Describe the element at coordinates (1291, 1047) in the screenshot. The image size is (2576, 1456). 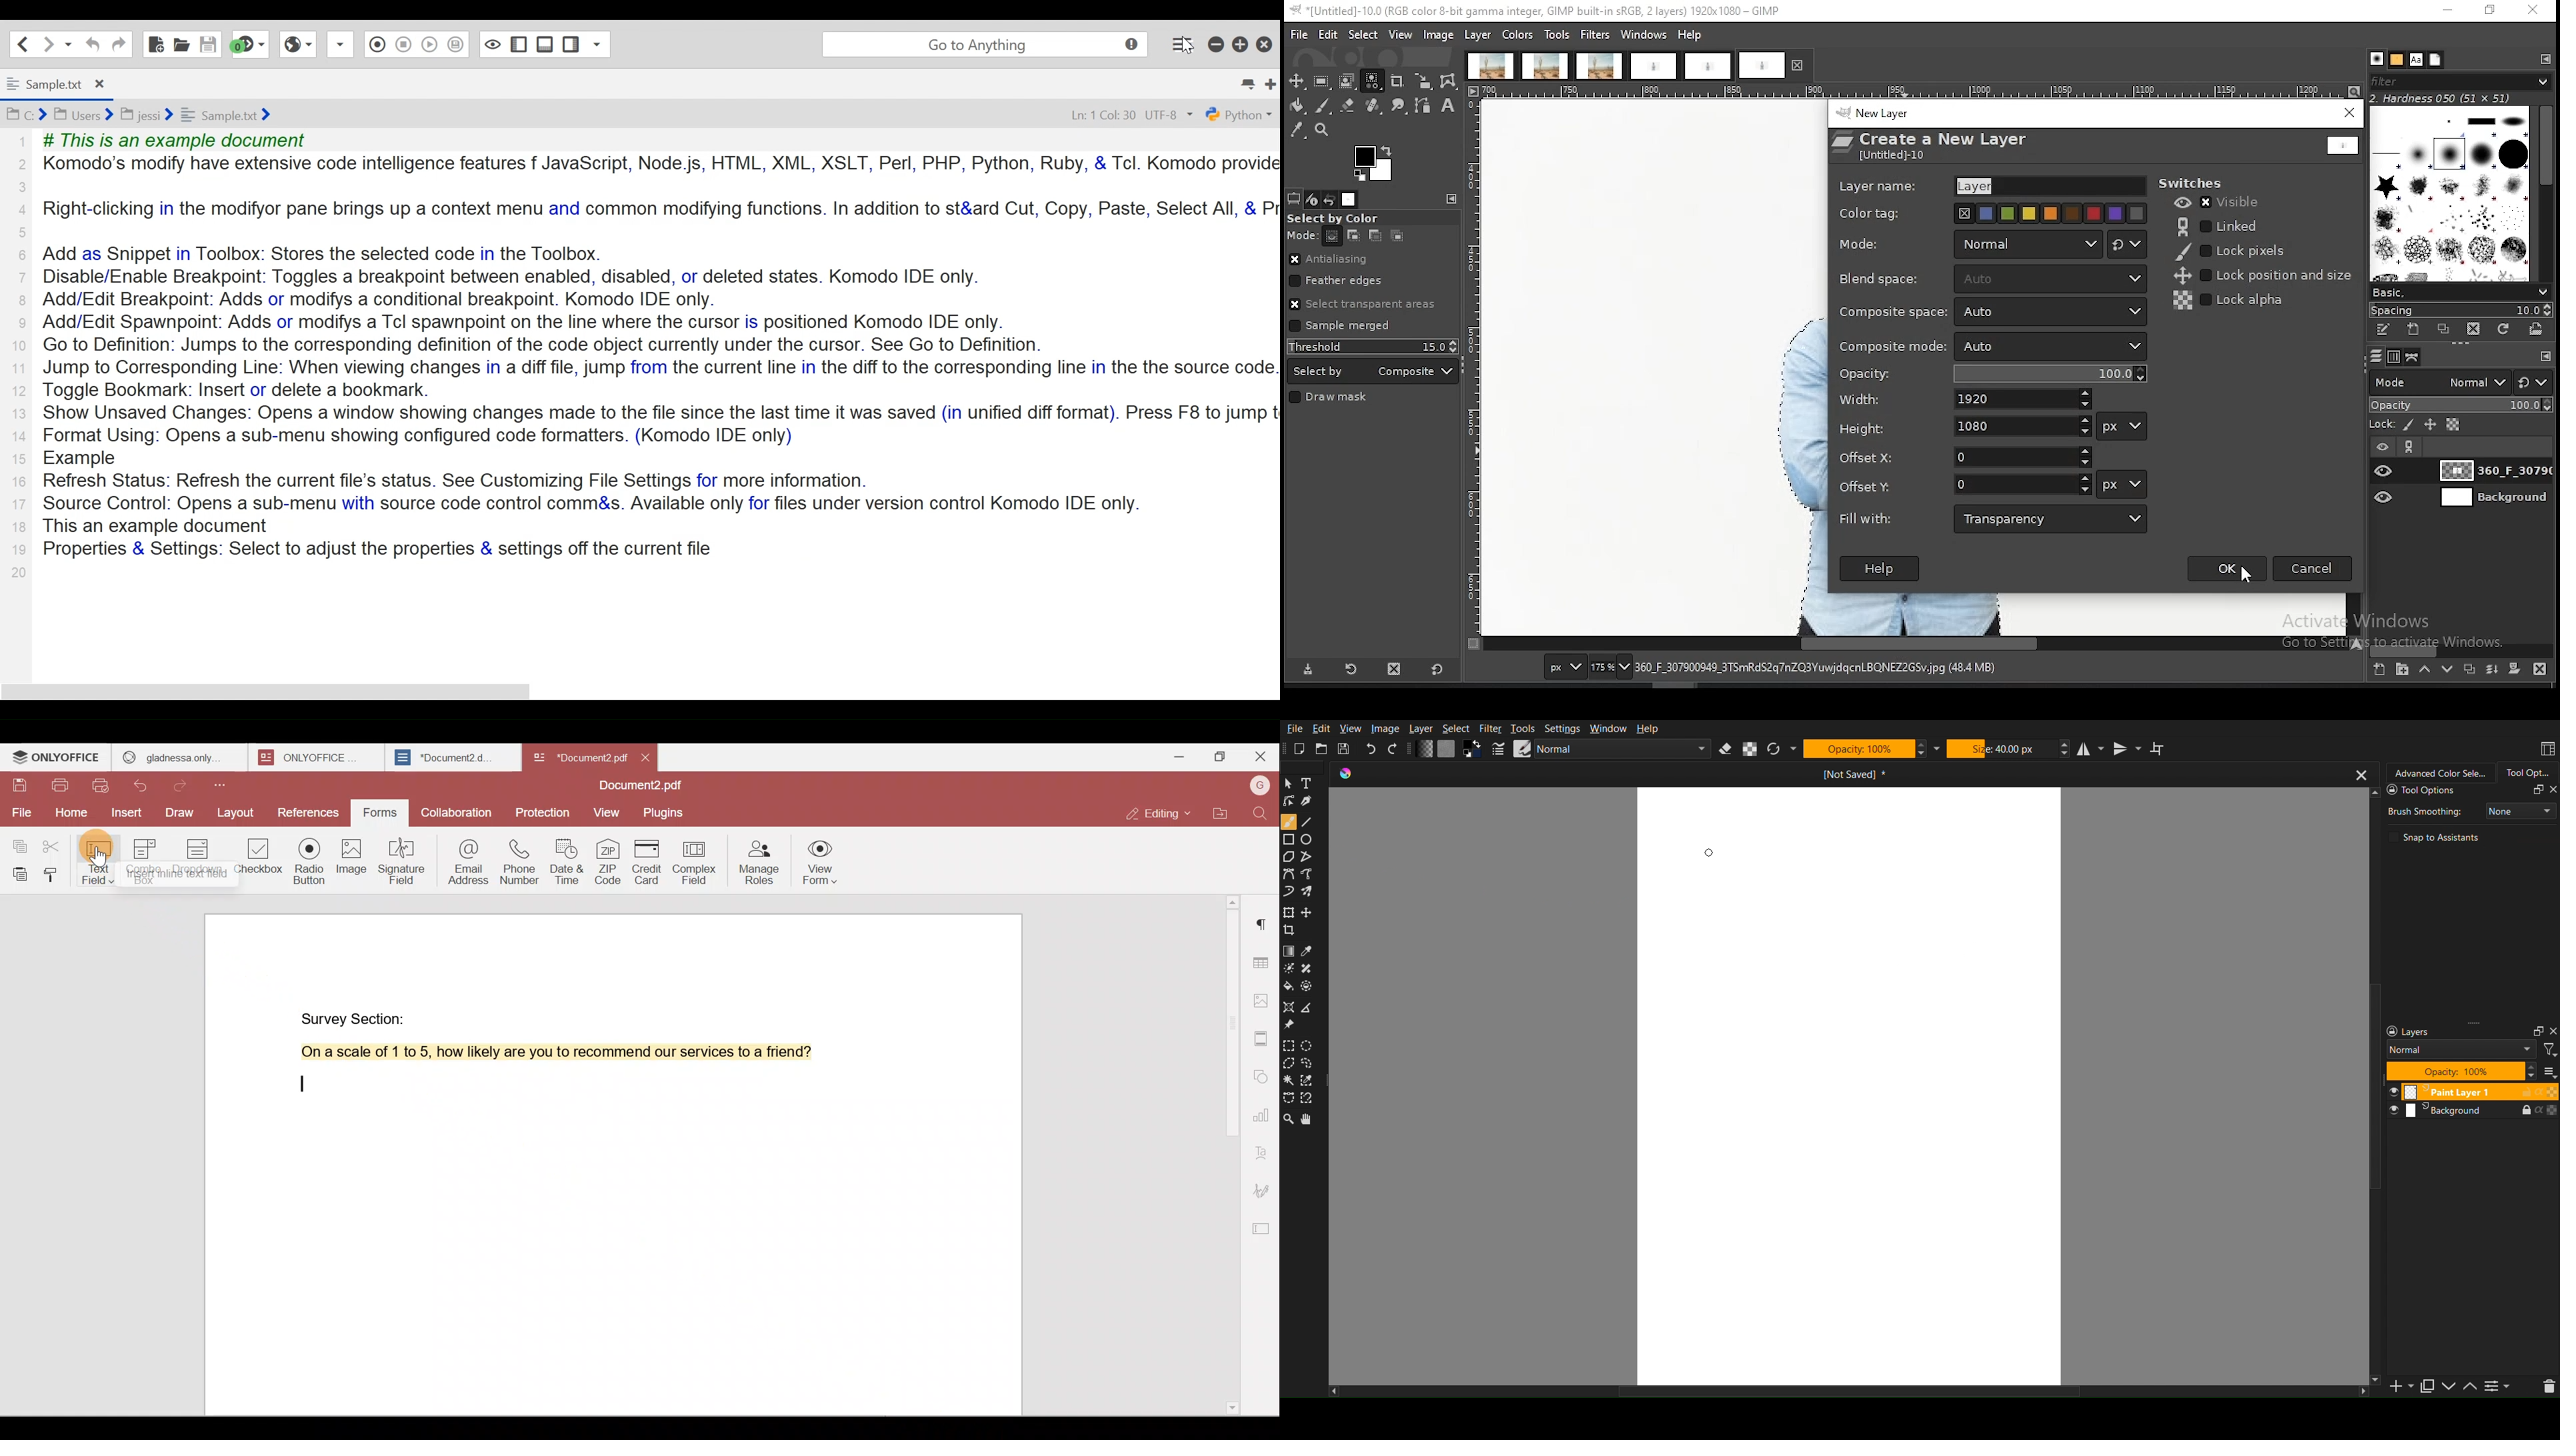
I see `Square Marquee Tool` at that location.